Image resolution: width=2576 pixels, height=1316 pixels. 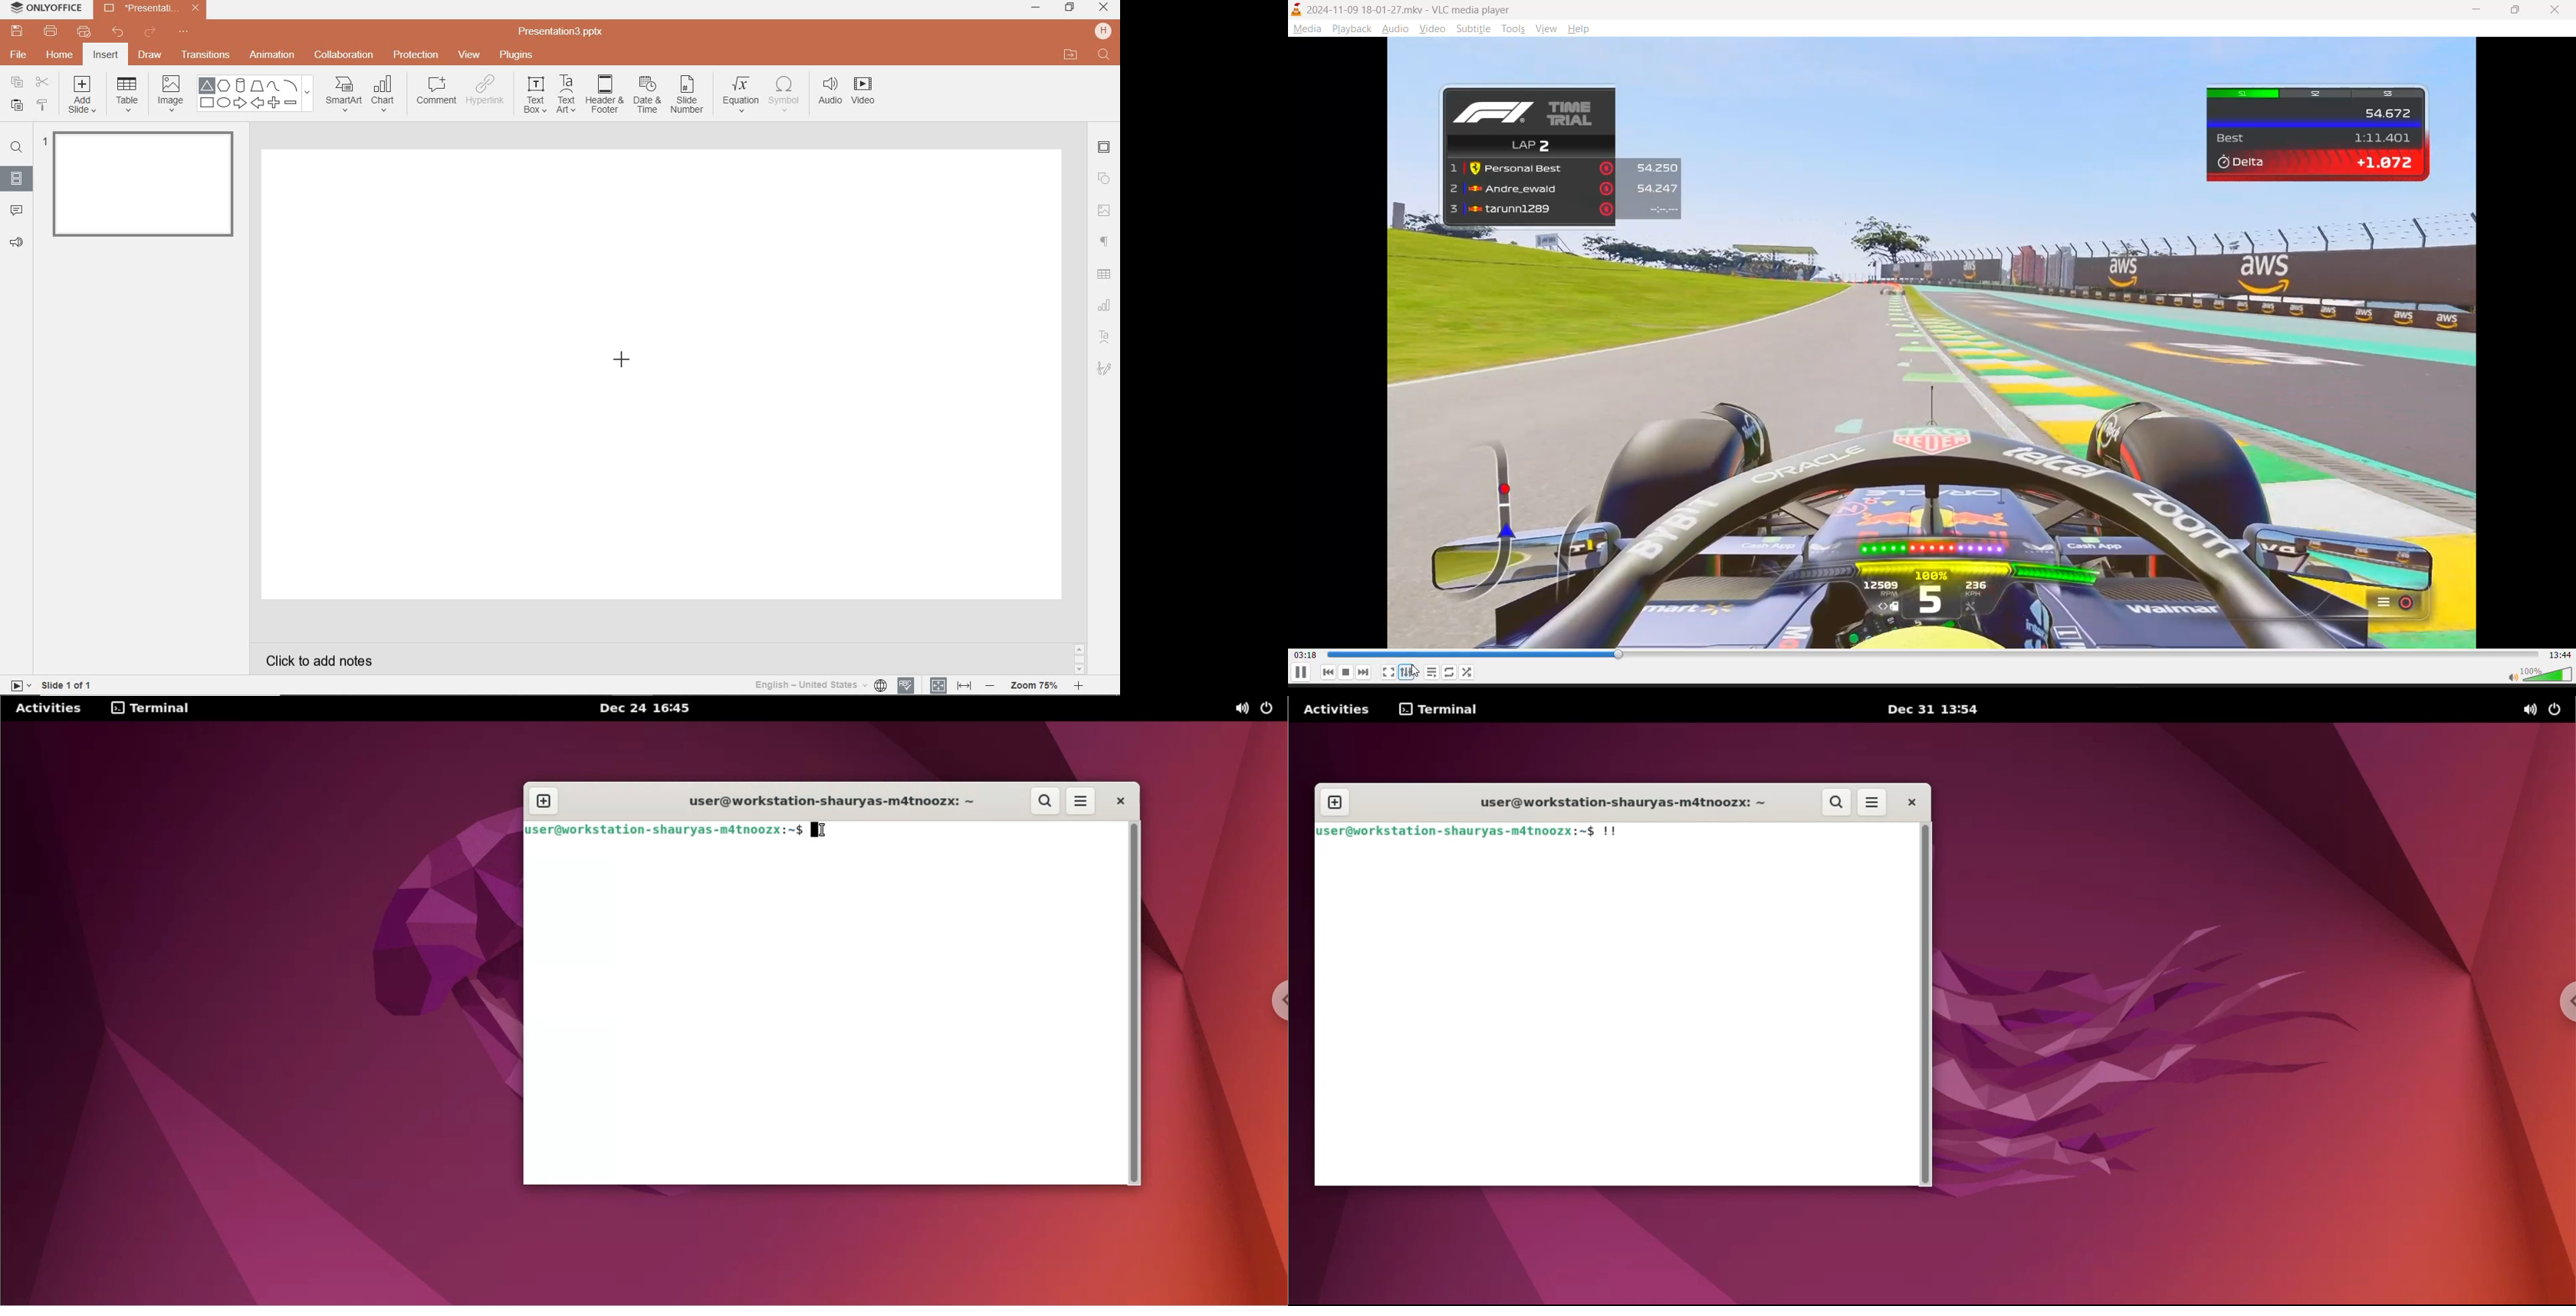 I want to click on MINIMIZE, so click(x=1035, y=8).